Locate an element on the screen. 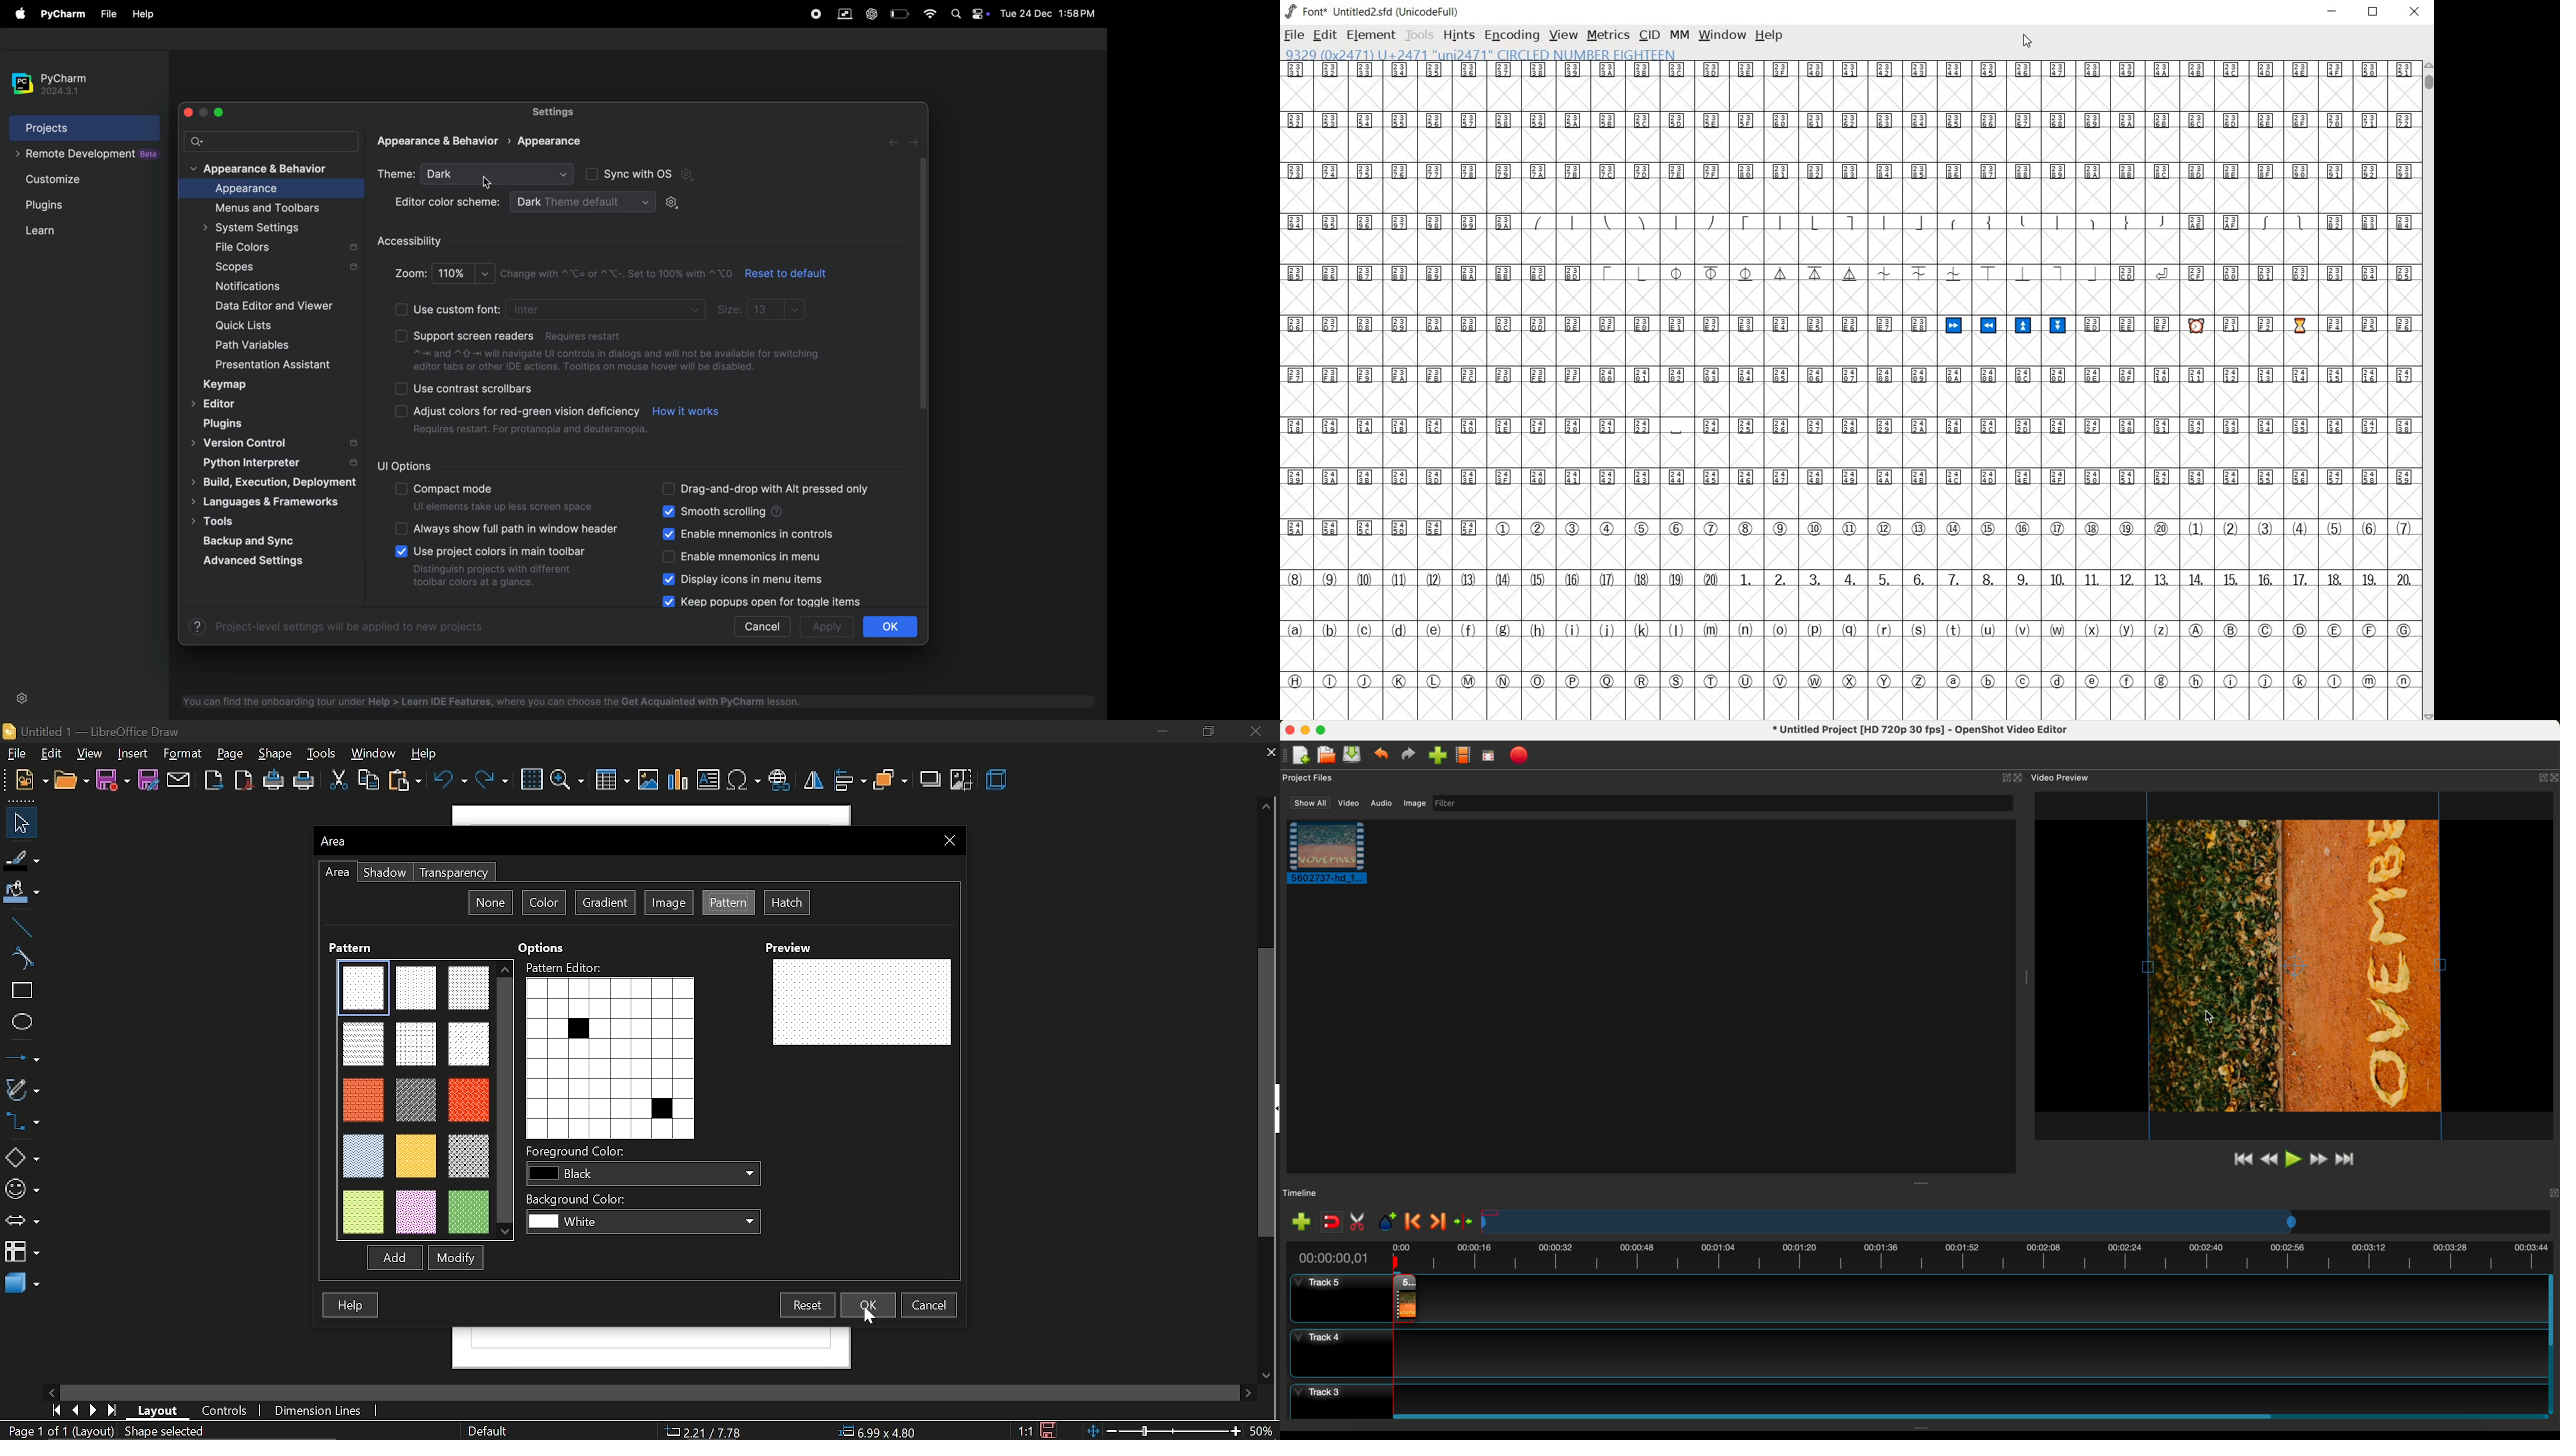 This screenshot has height=1456, width=2576. close is located at coordinates (191, 112).